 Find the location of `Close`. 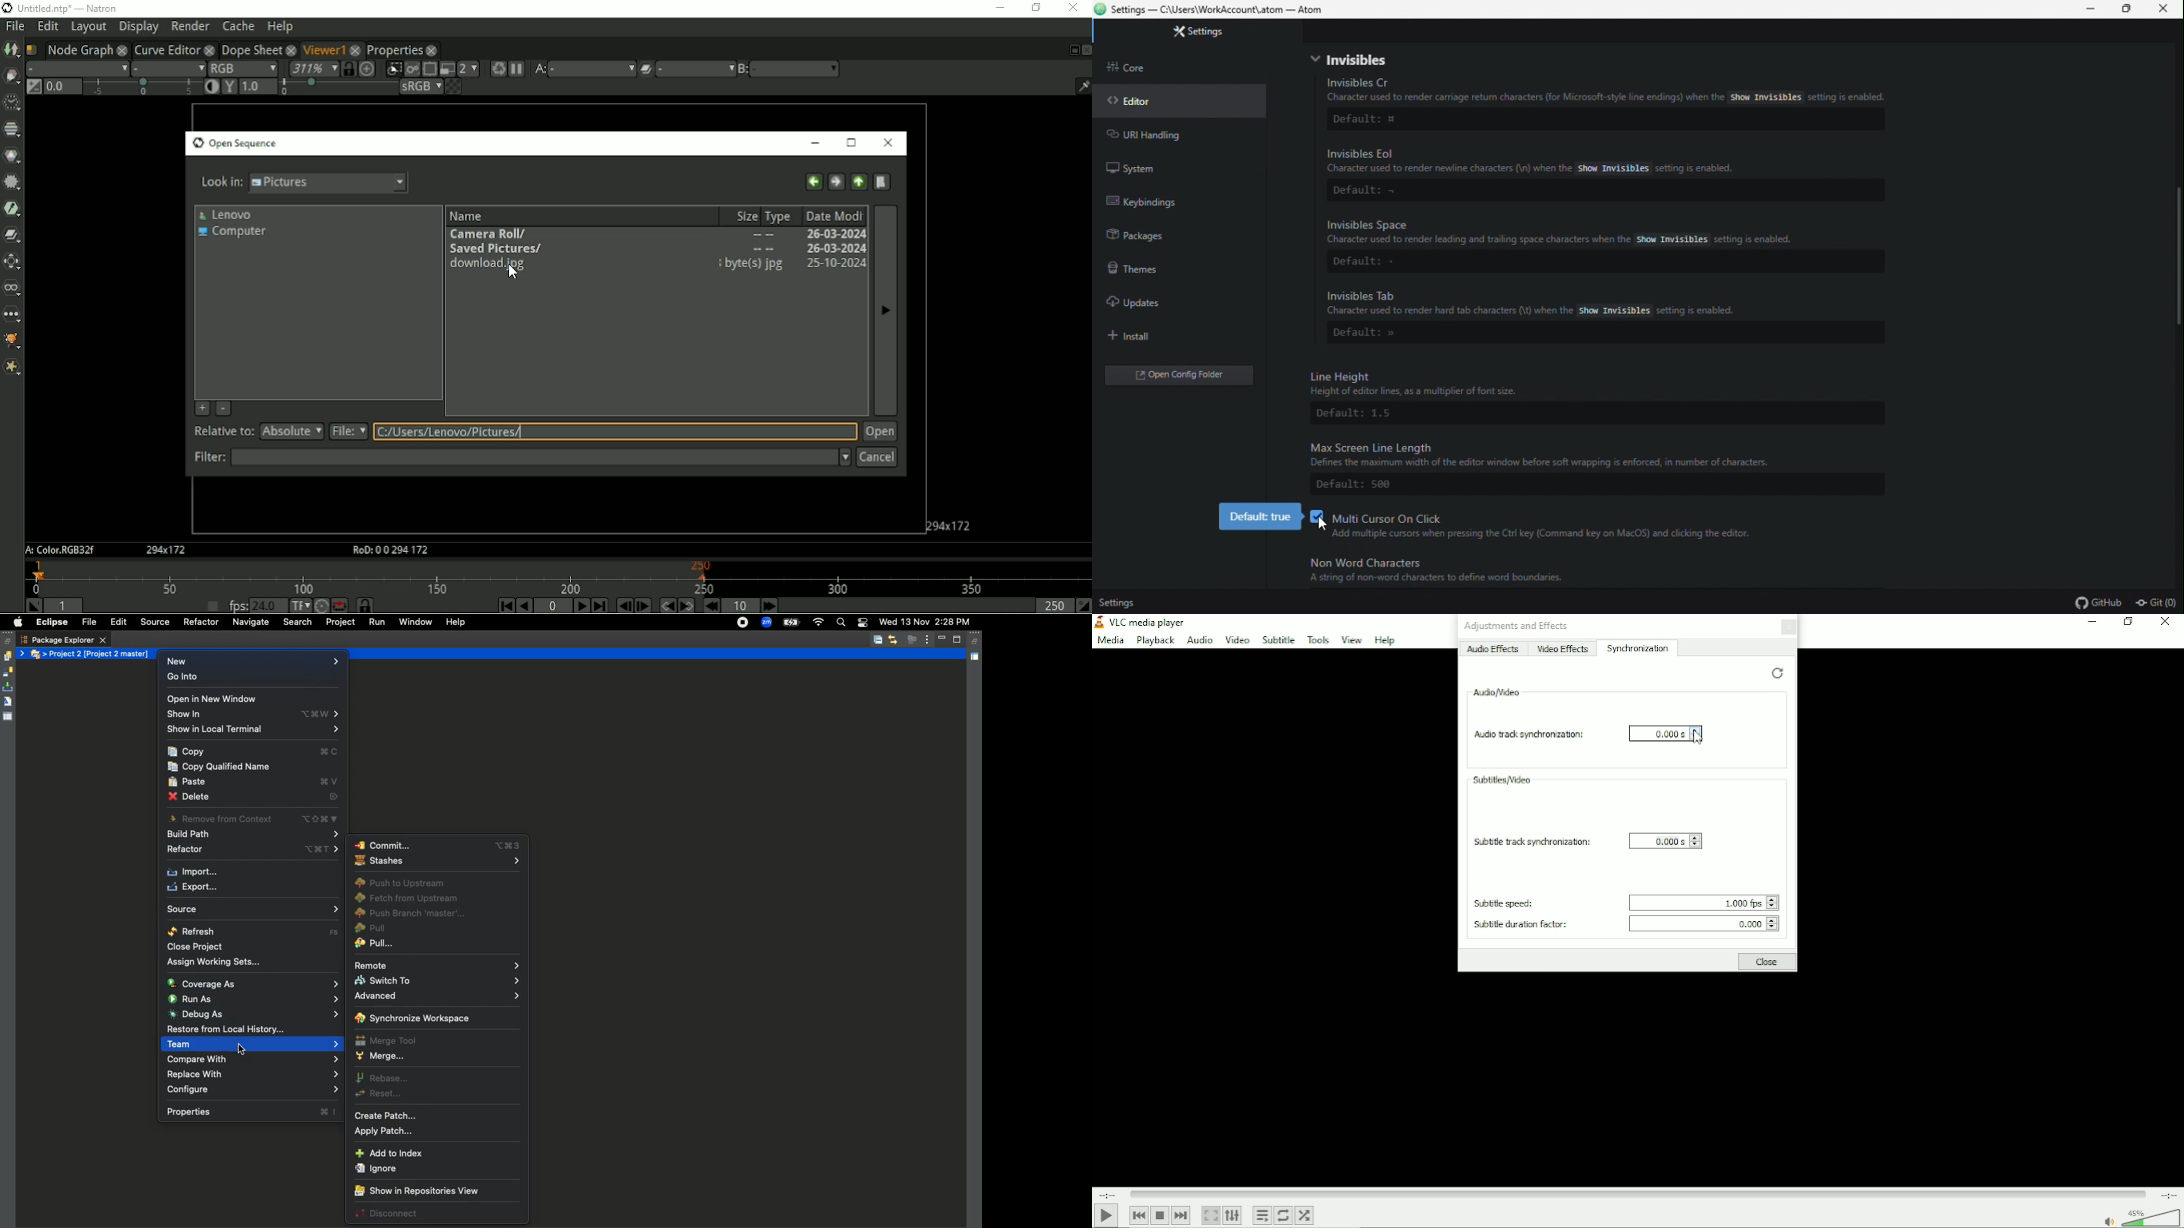

Close is located at coordinates (1789, 627).